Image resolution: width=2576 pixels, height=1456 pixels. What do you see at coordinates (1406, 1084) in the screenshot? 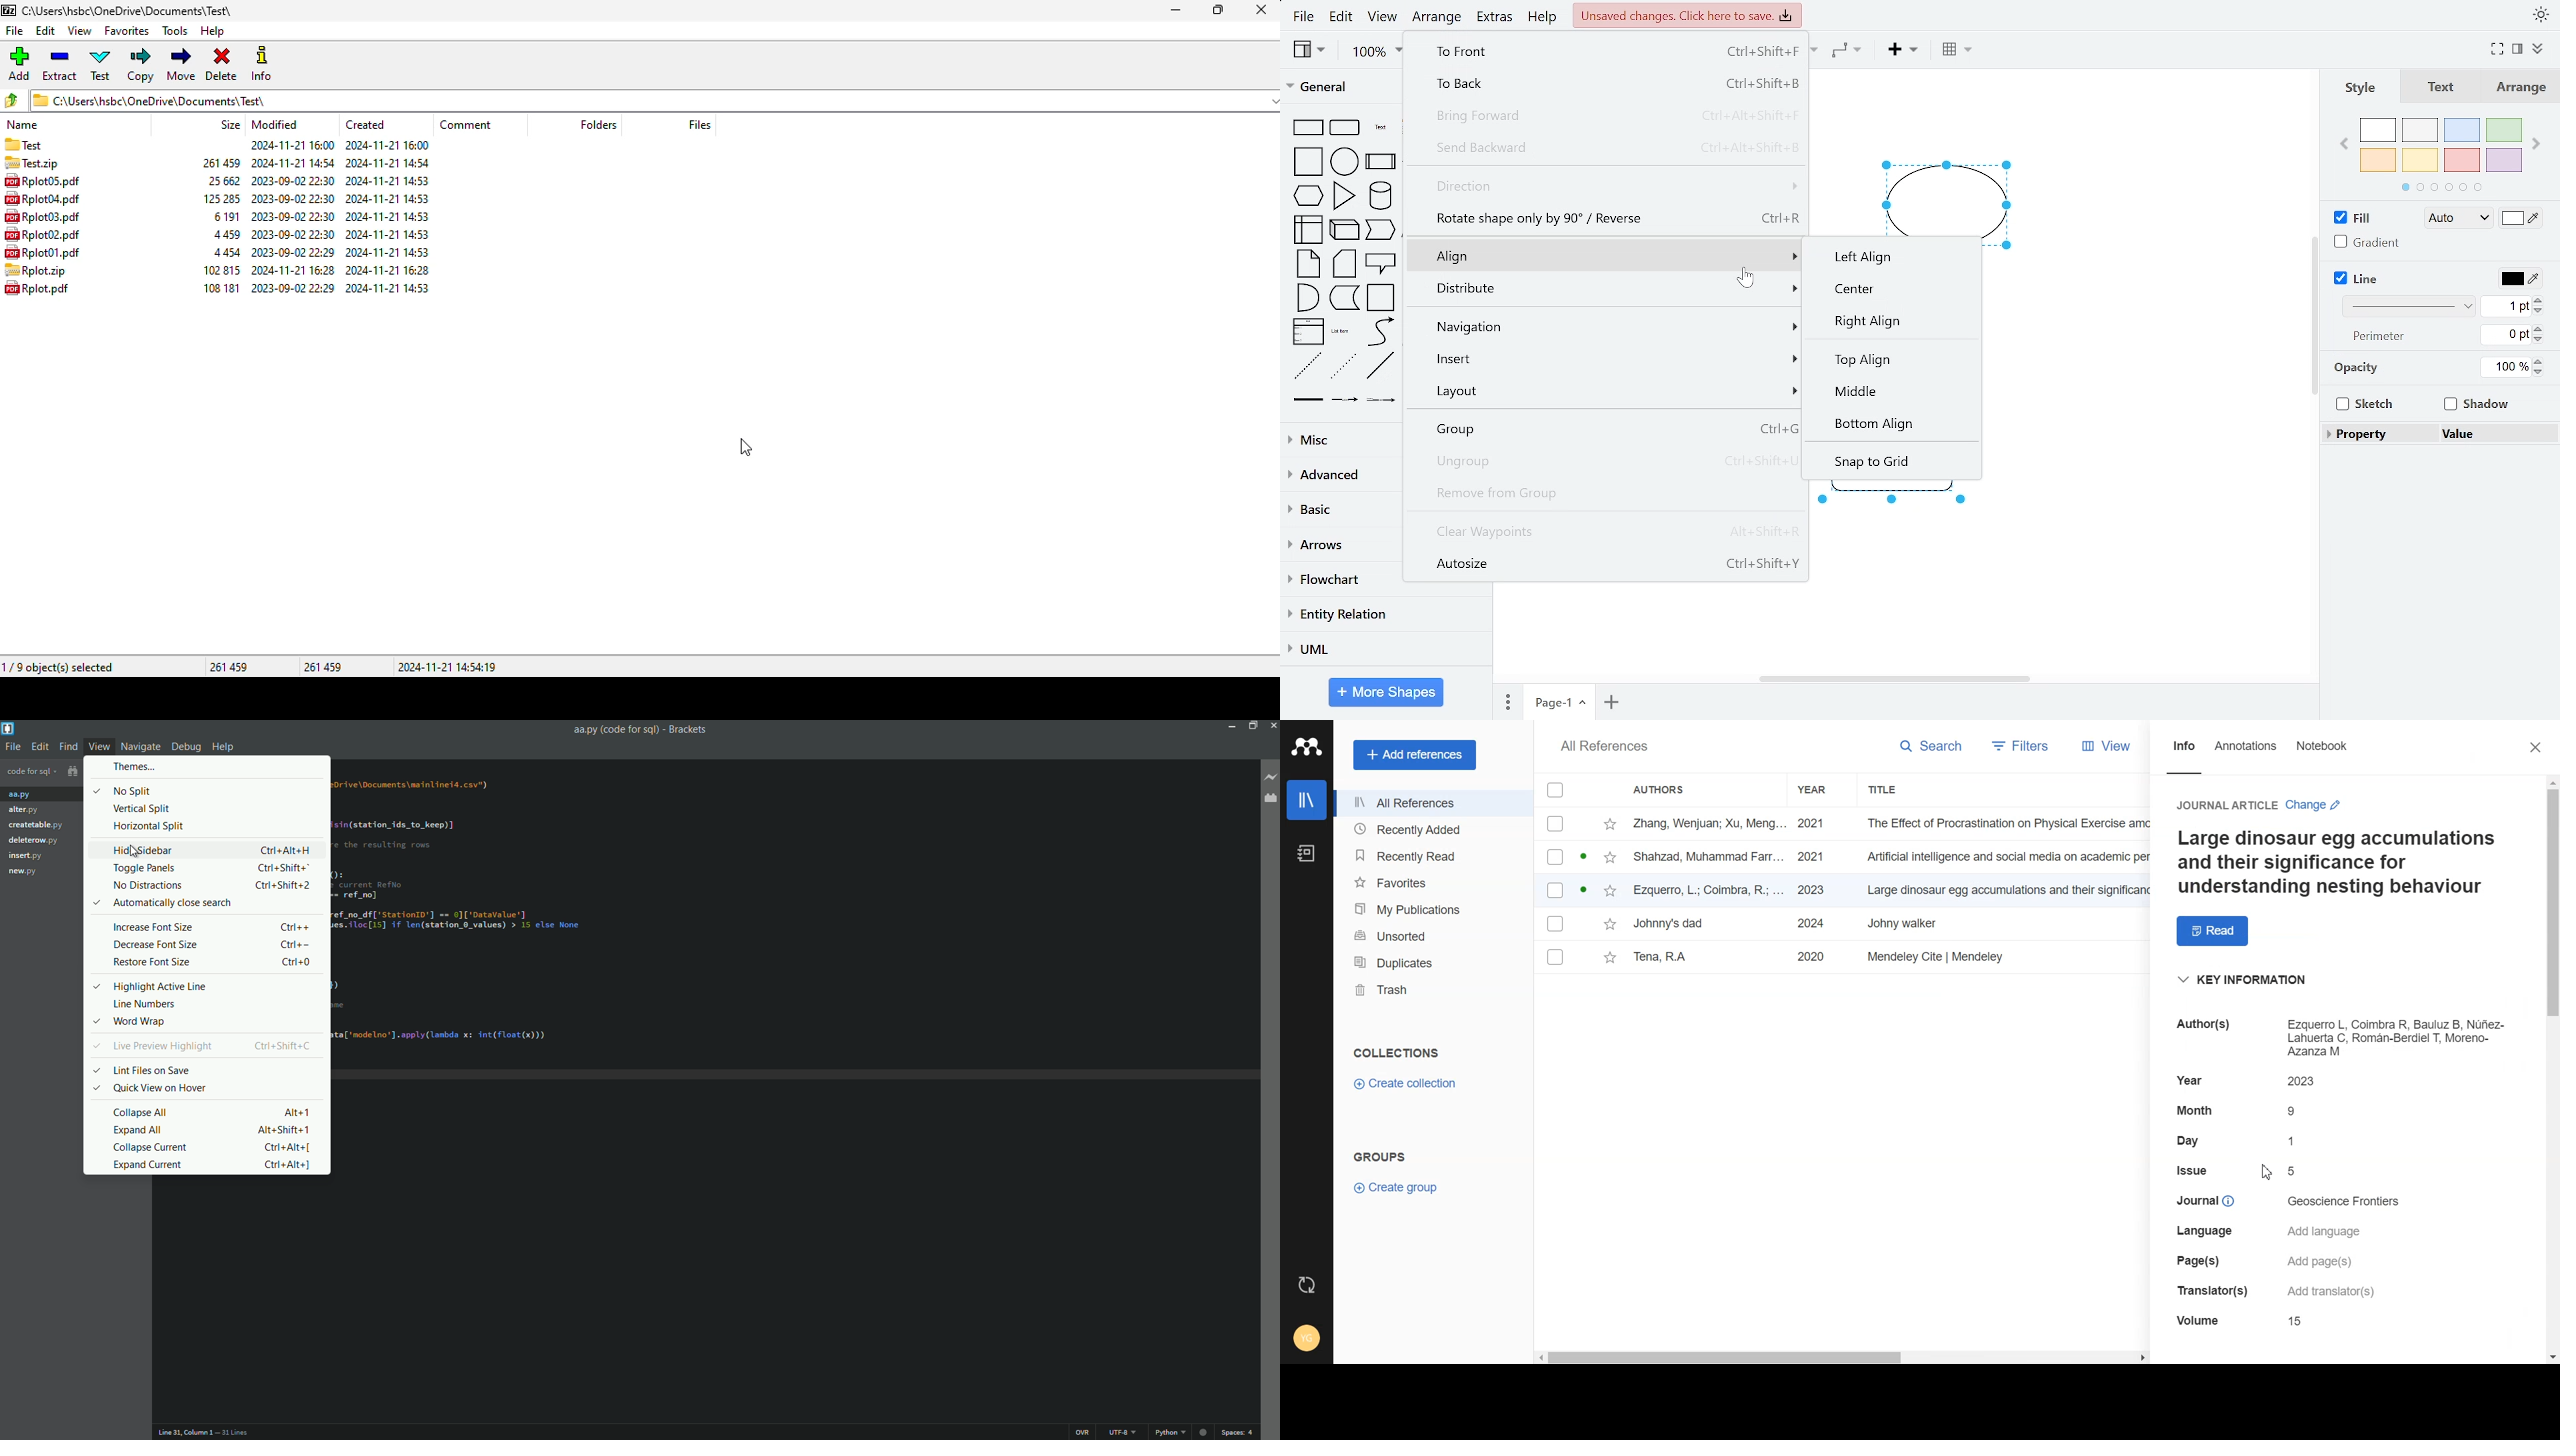
I see `Create Collection` at bounding box center [1406, 1084].